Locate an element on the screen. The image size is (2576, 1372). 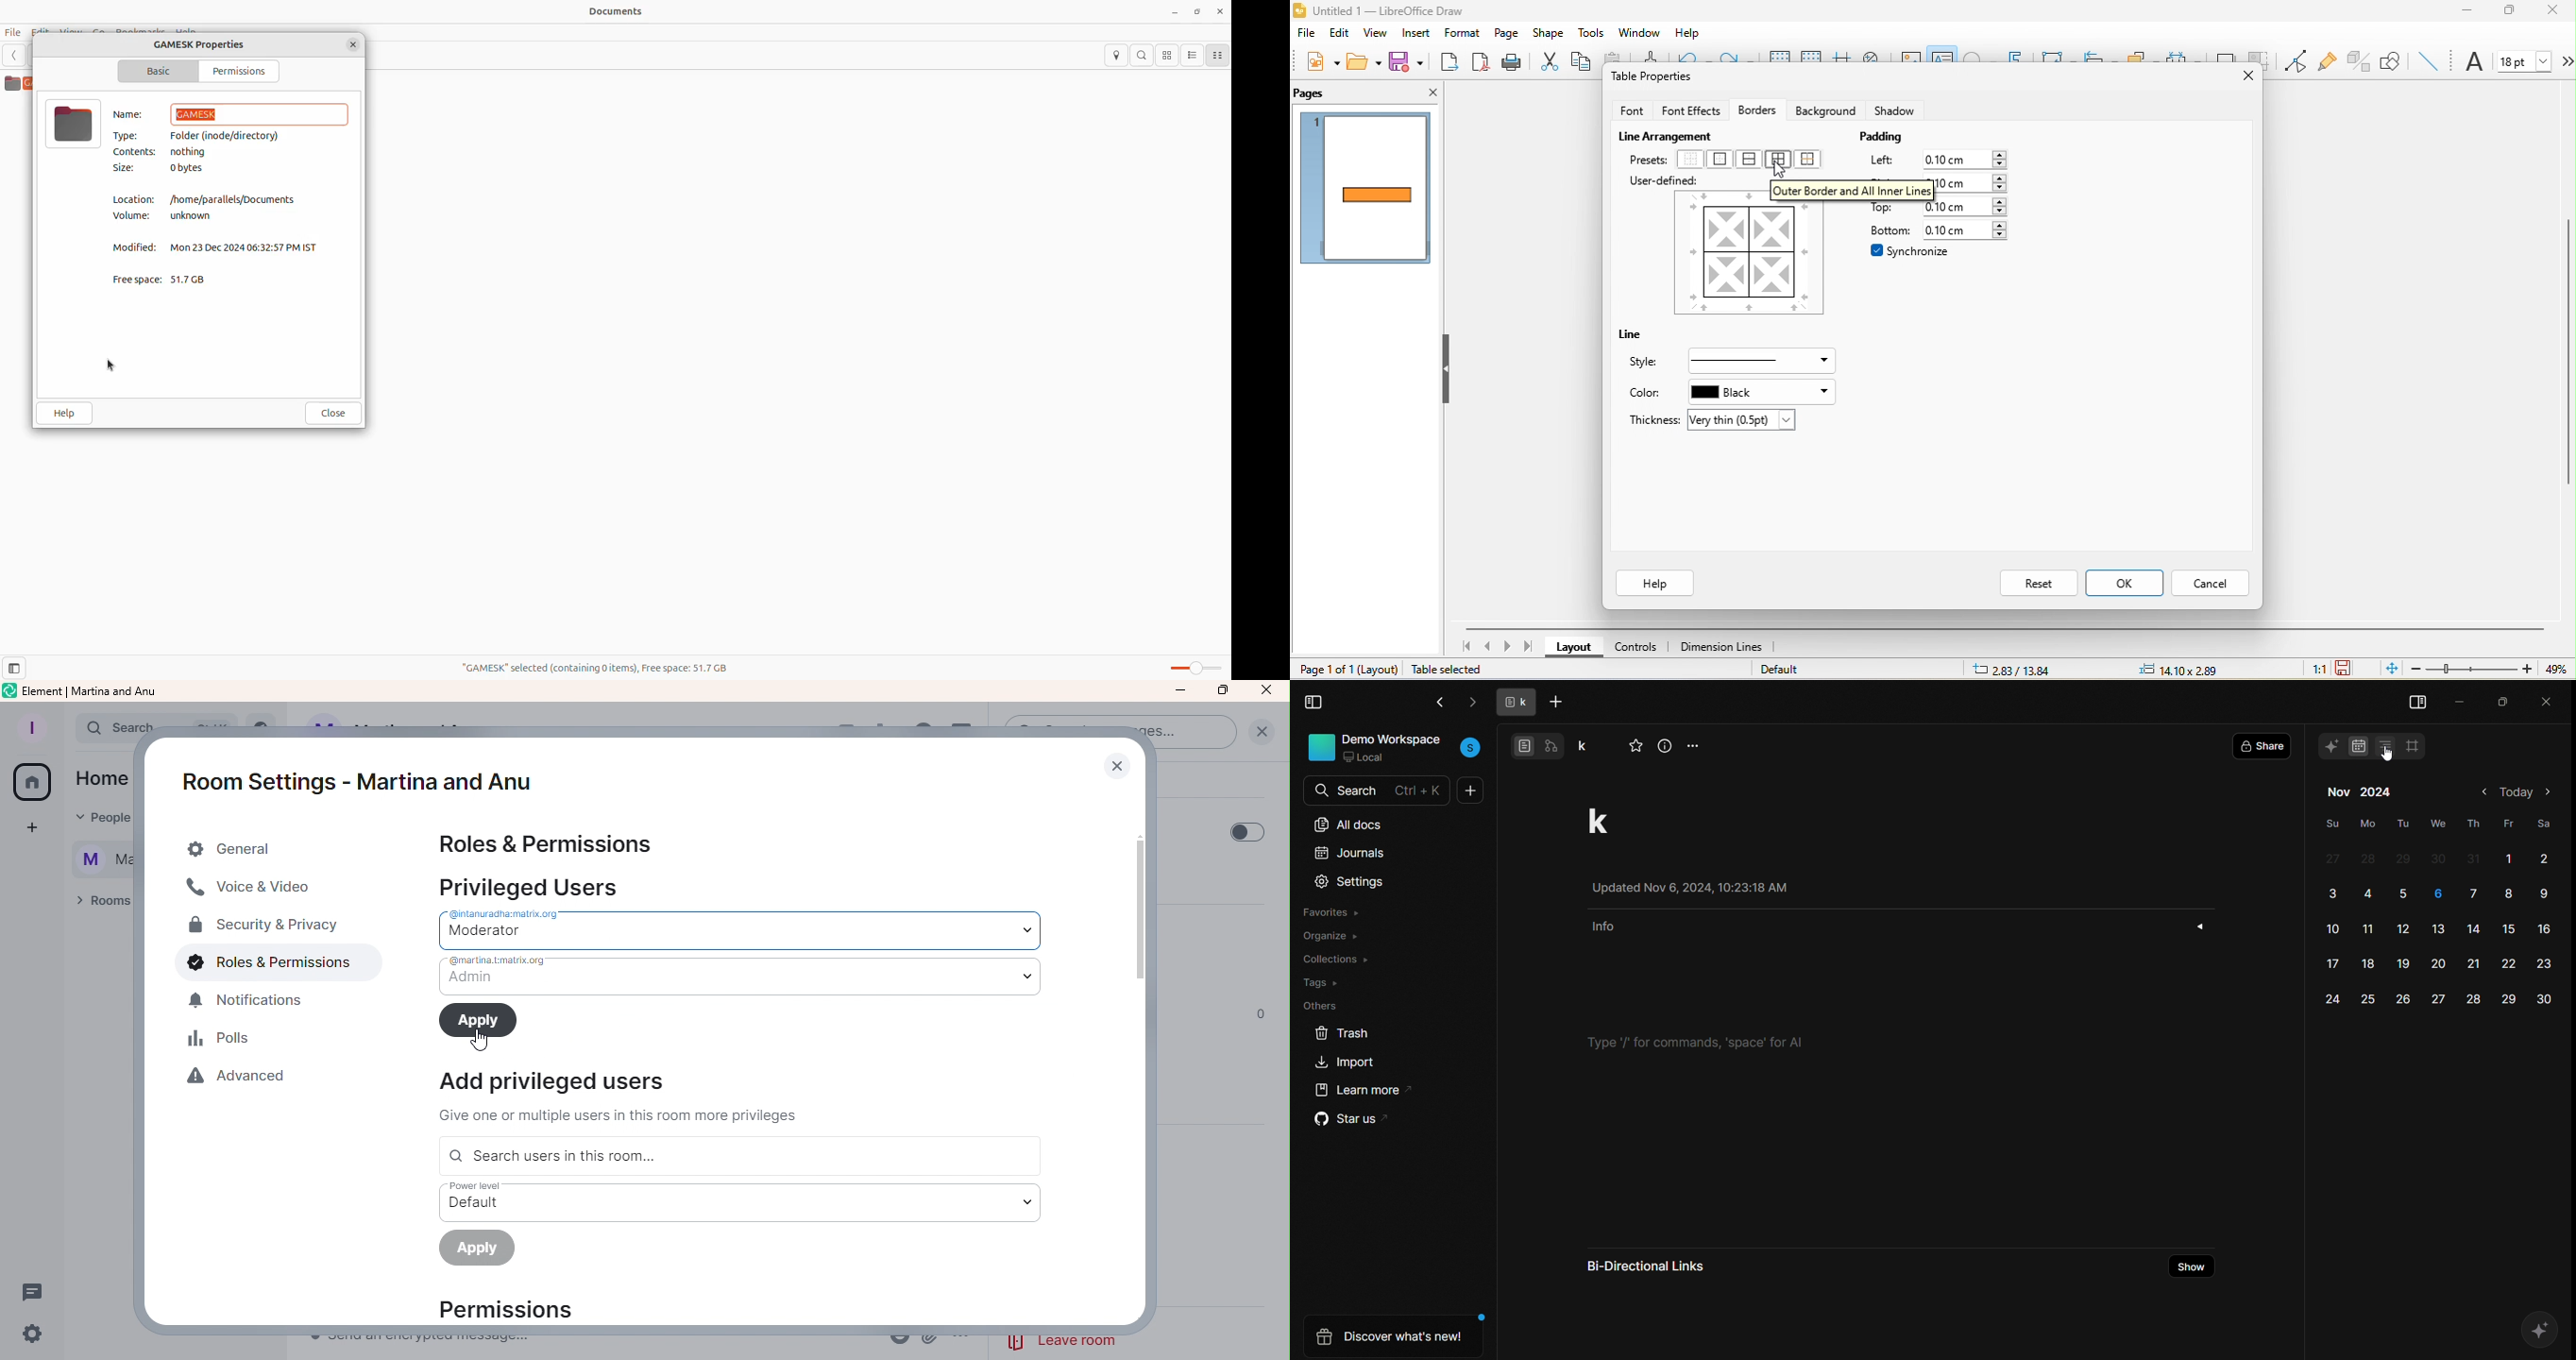
Clear Search is located at coordinates (1261, 731).